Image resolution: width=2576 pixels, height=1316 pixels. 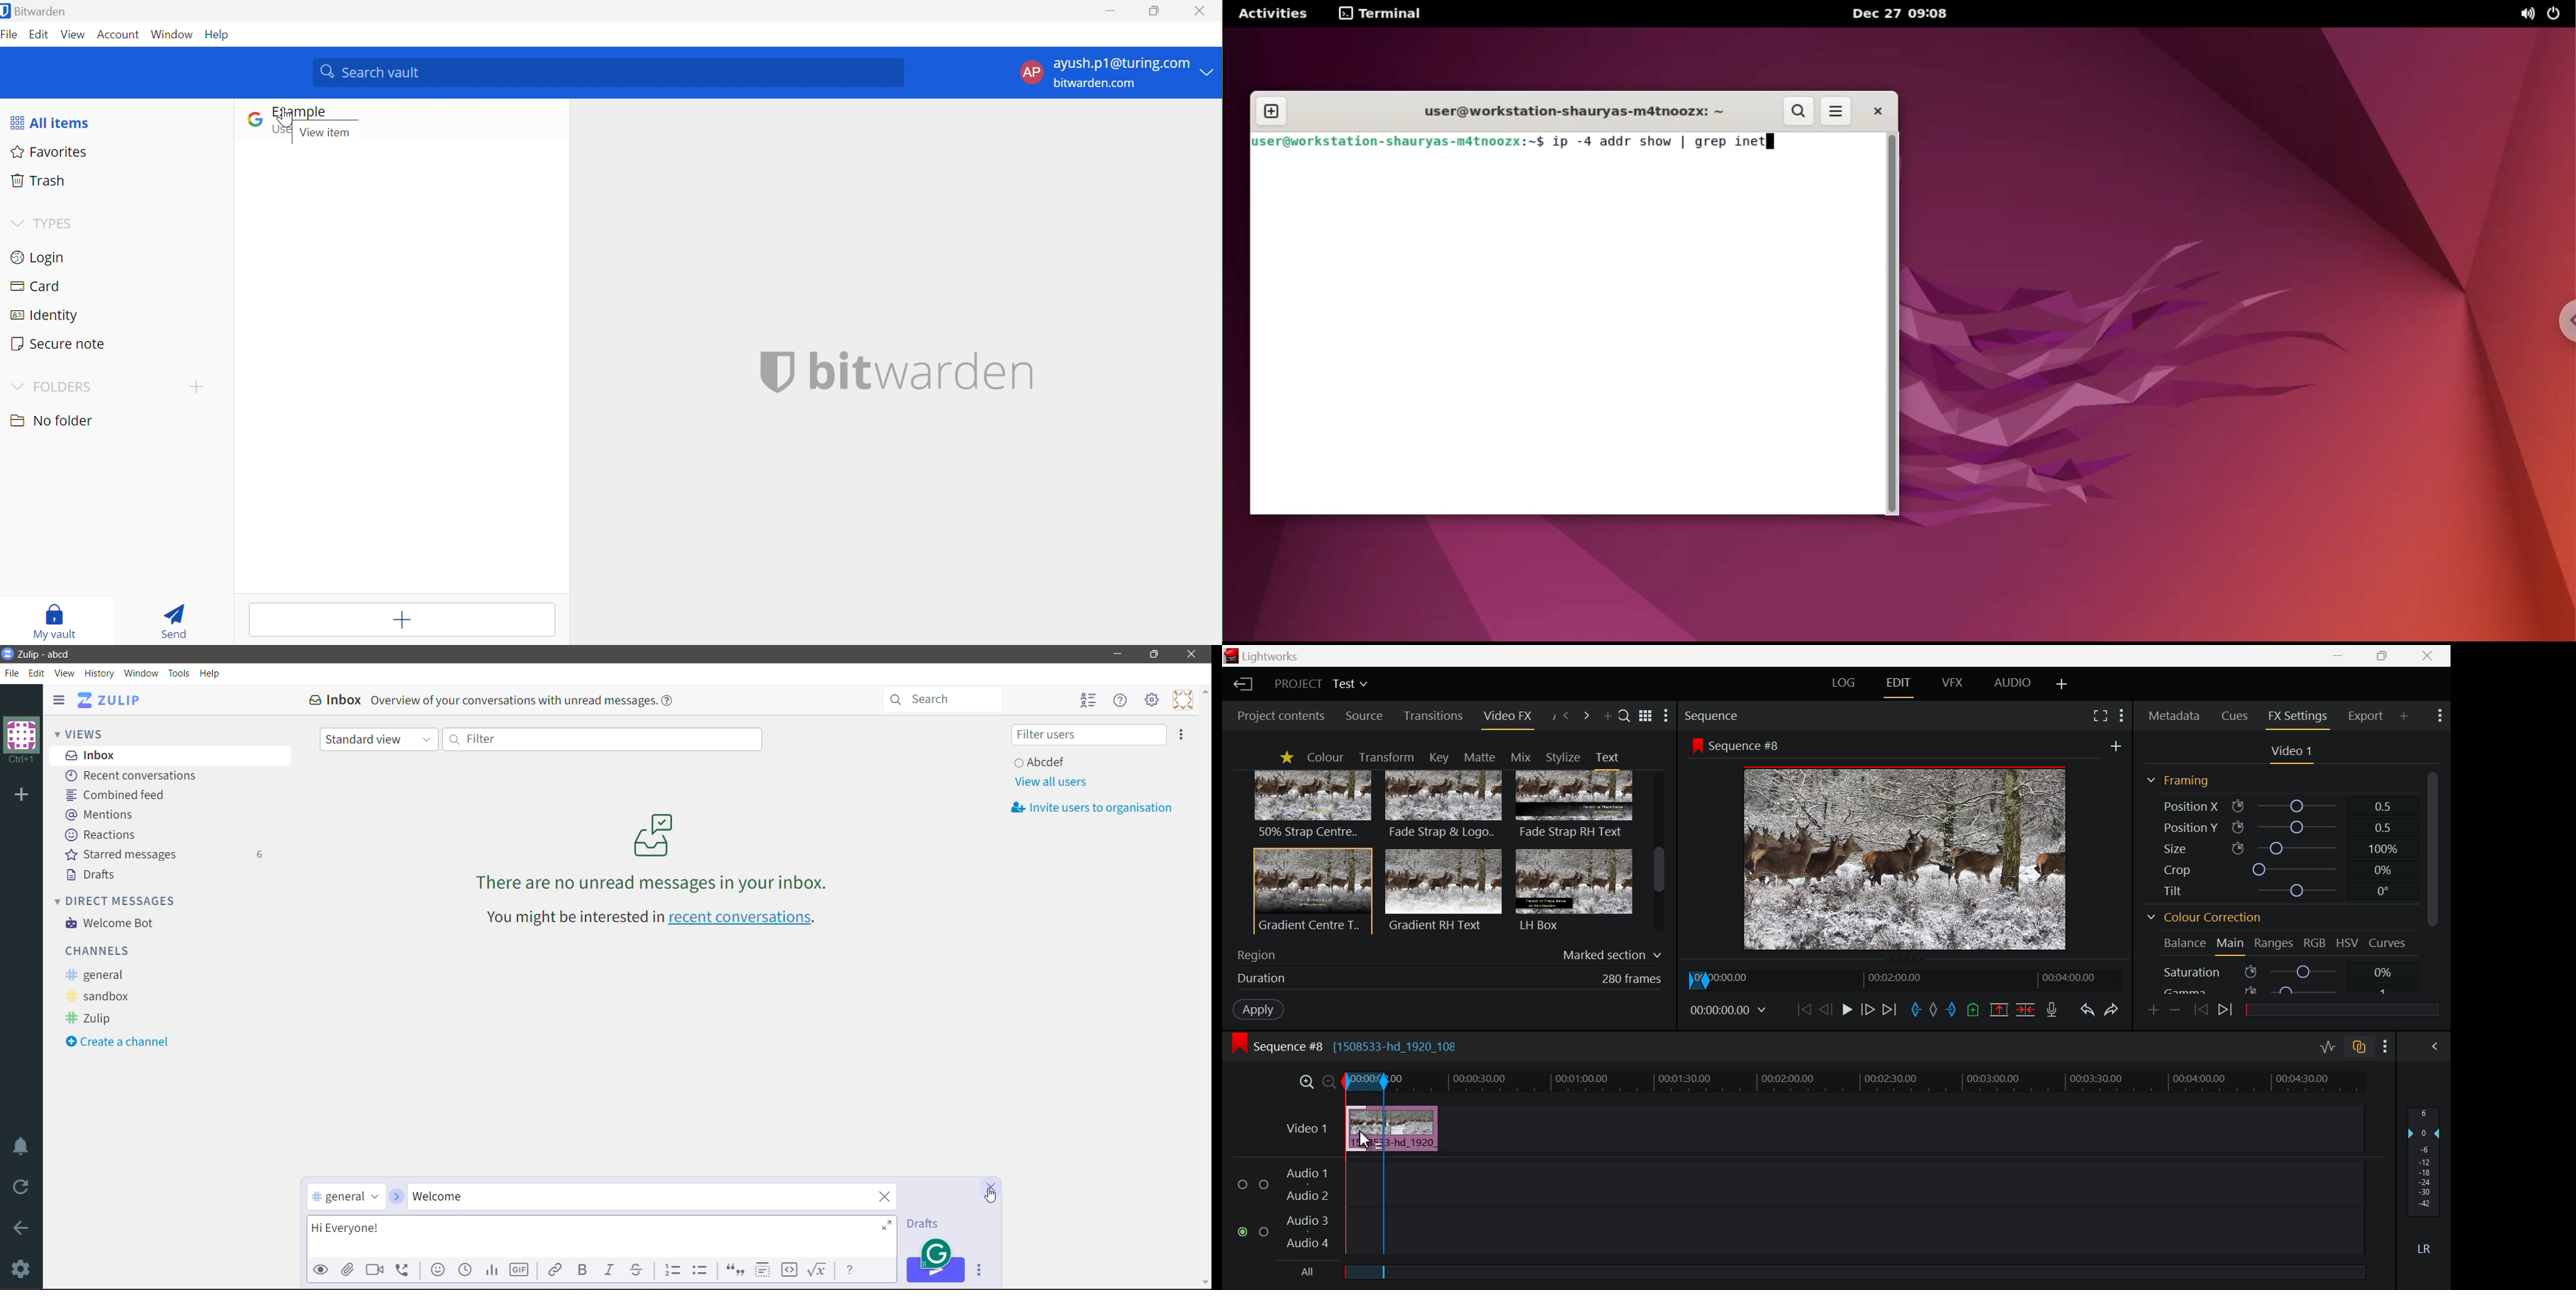 I want to click on View, so click(x=66, y=673).